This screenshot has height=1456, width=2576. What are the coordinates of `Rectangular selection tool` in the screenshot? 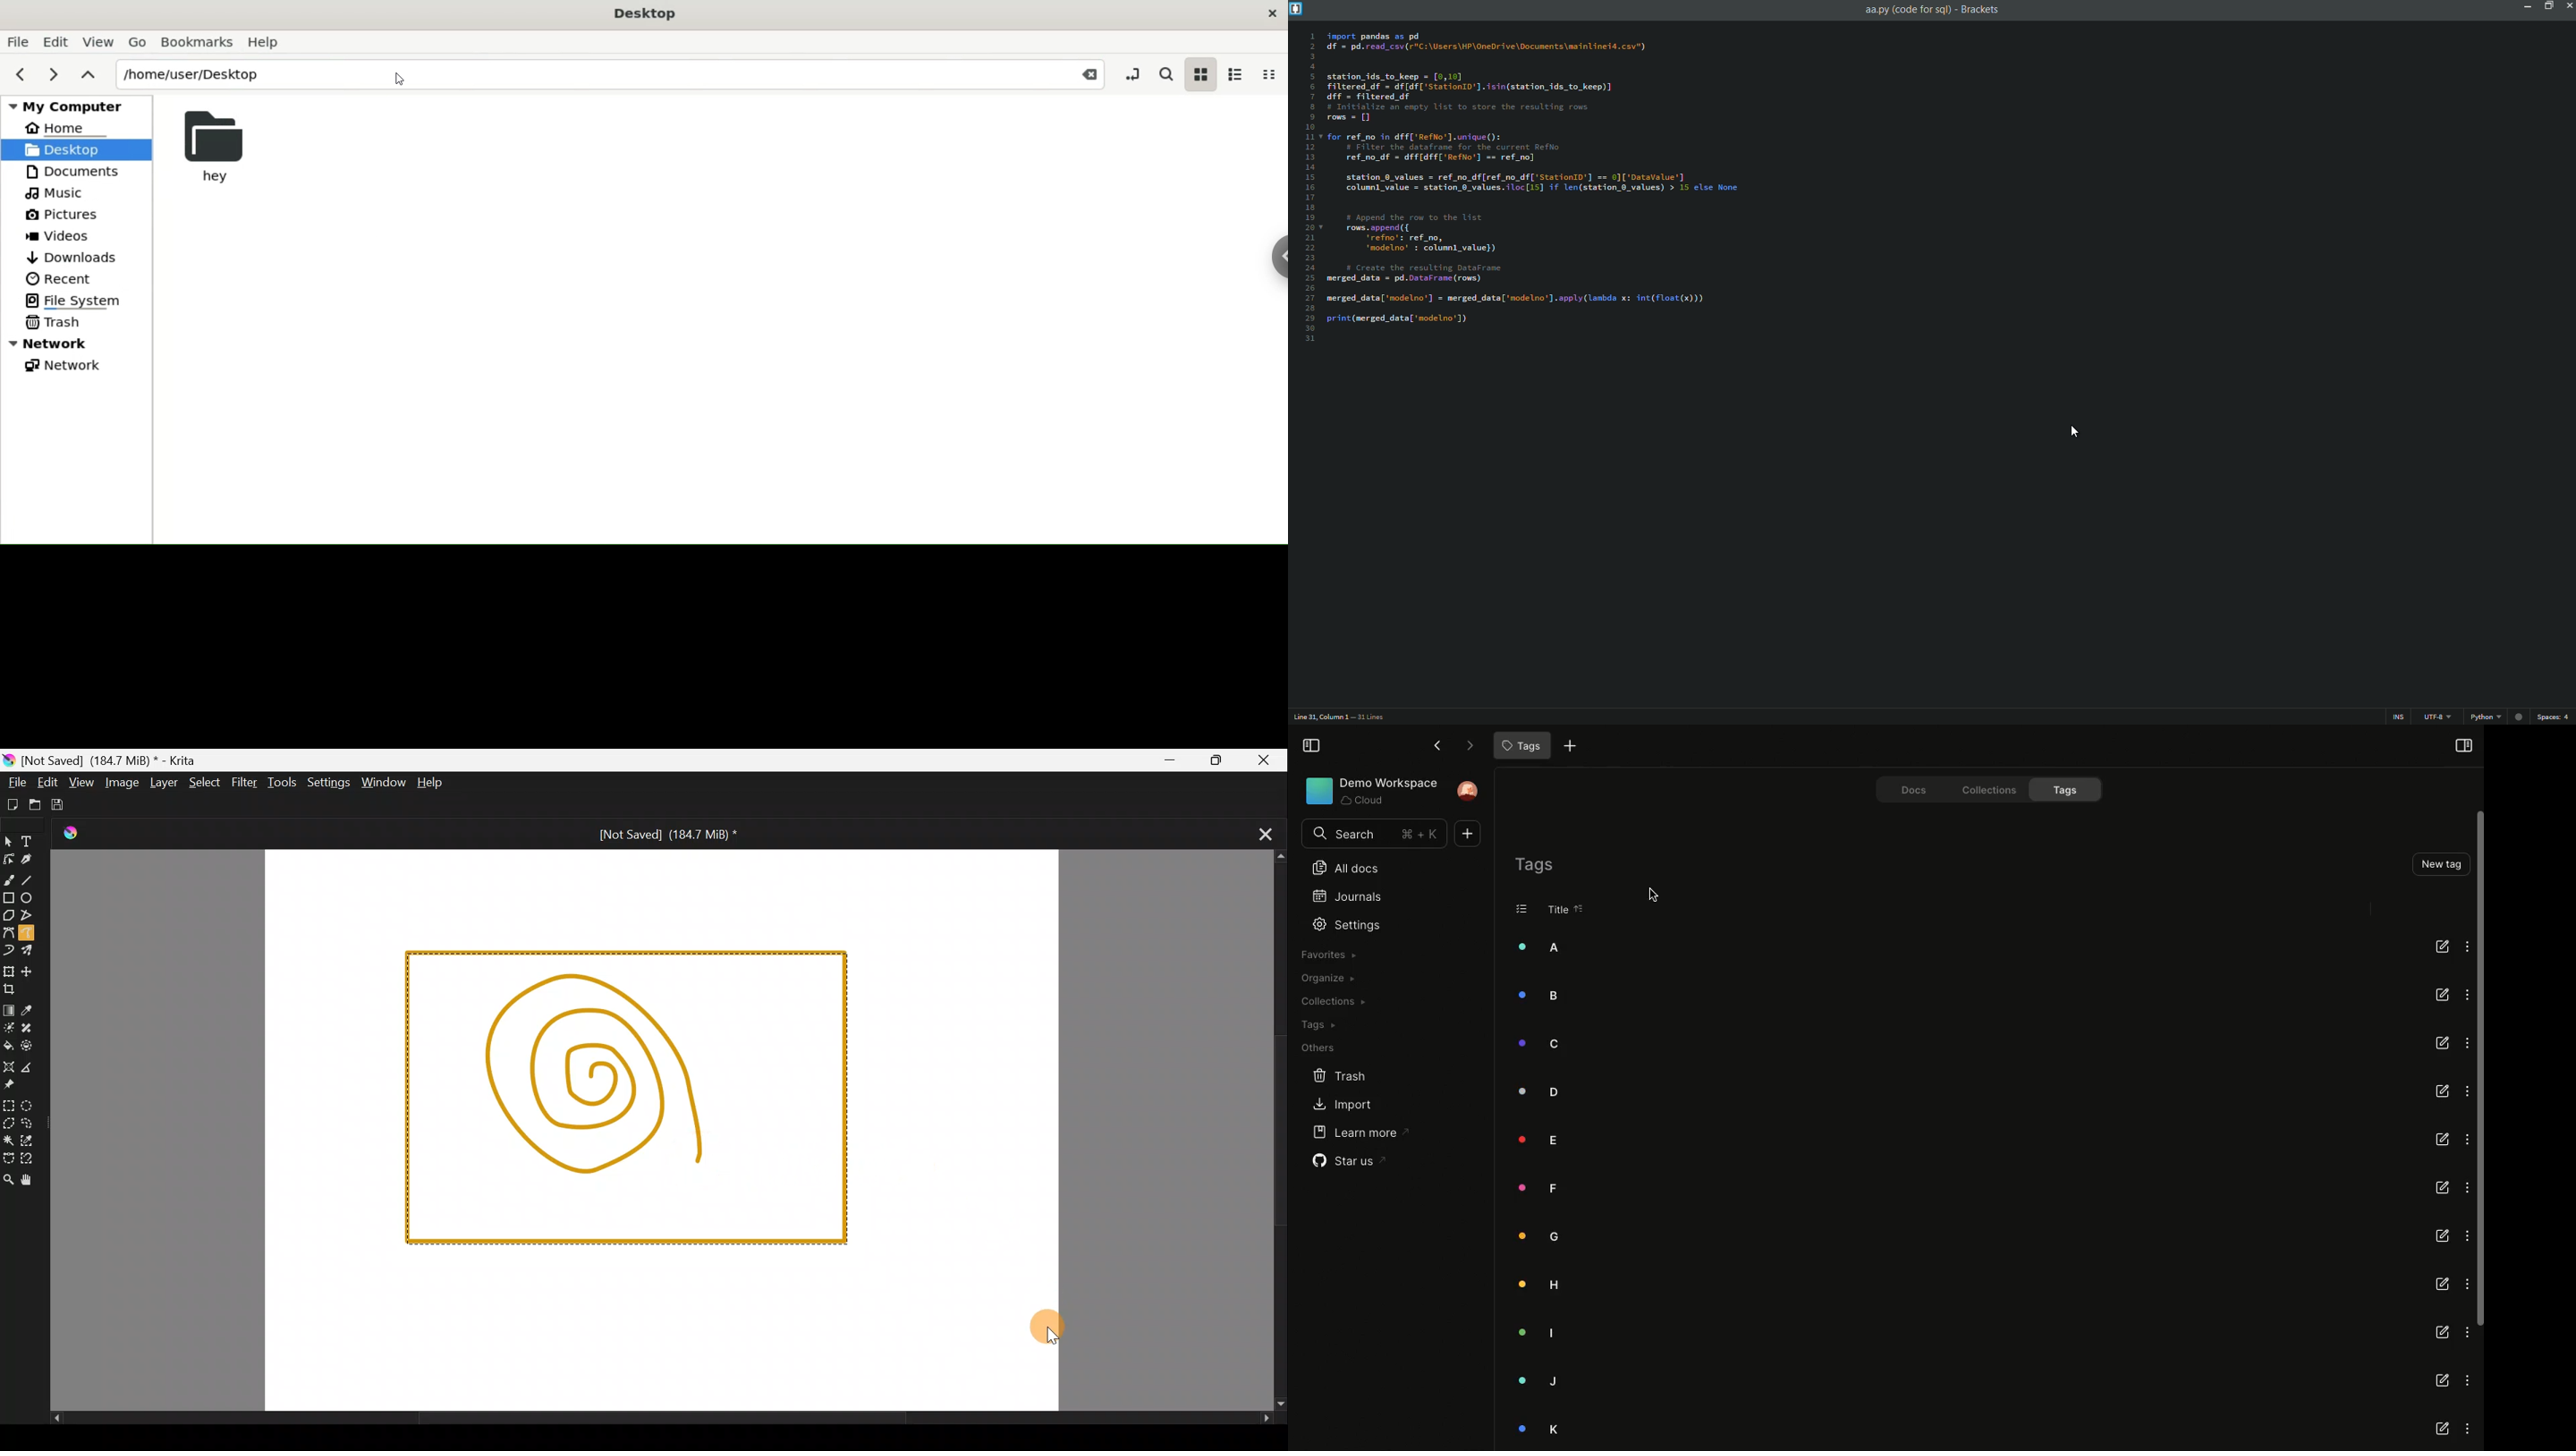 It's located at (9, 1103).